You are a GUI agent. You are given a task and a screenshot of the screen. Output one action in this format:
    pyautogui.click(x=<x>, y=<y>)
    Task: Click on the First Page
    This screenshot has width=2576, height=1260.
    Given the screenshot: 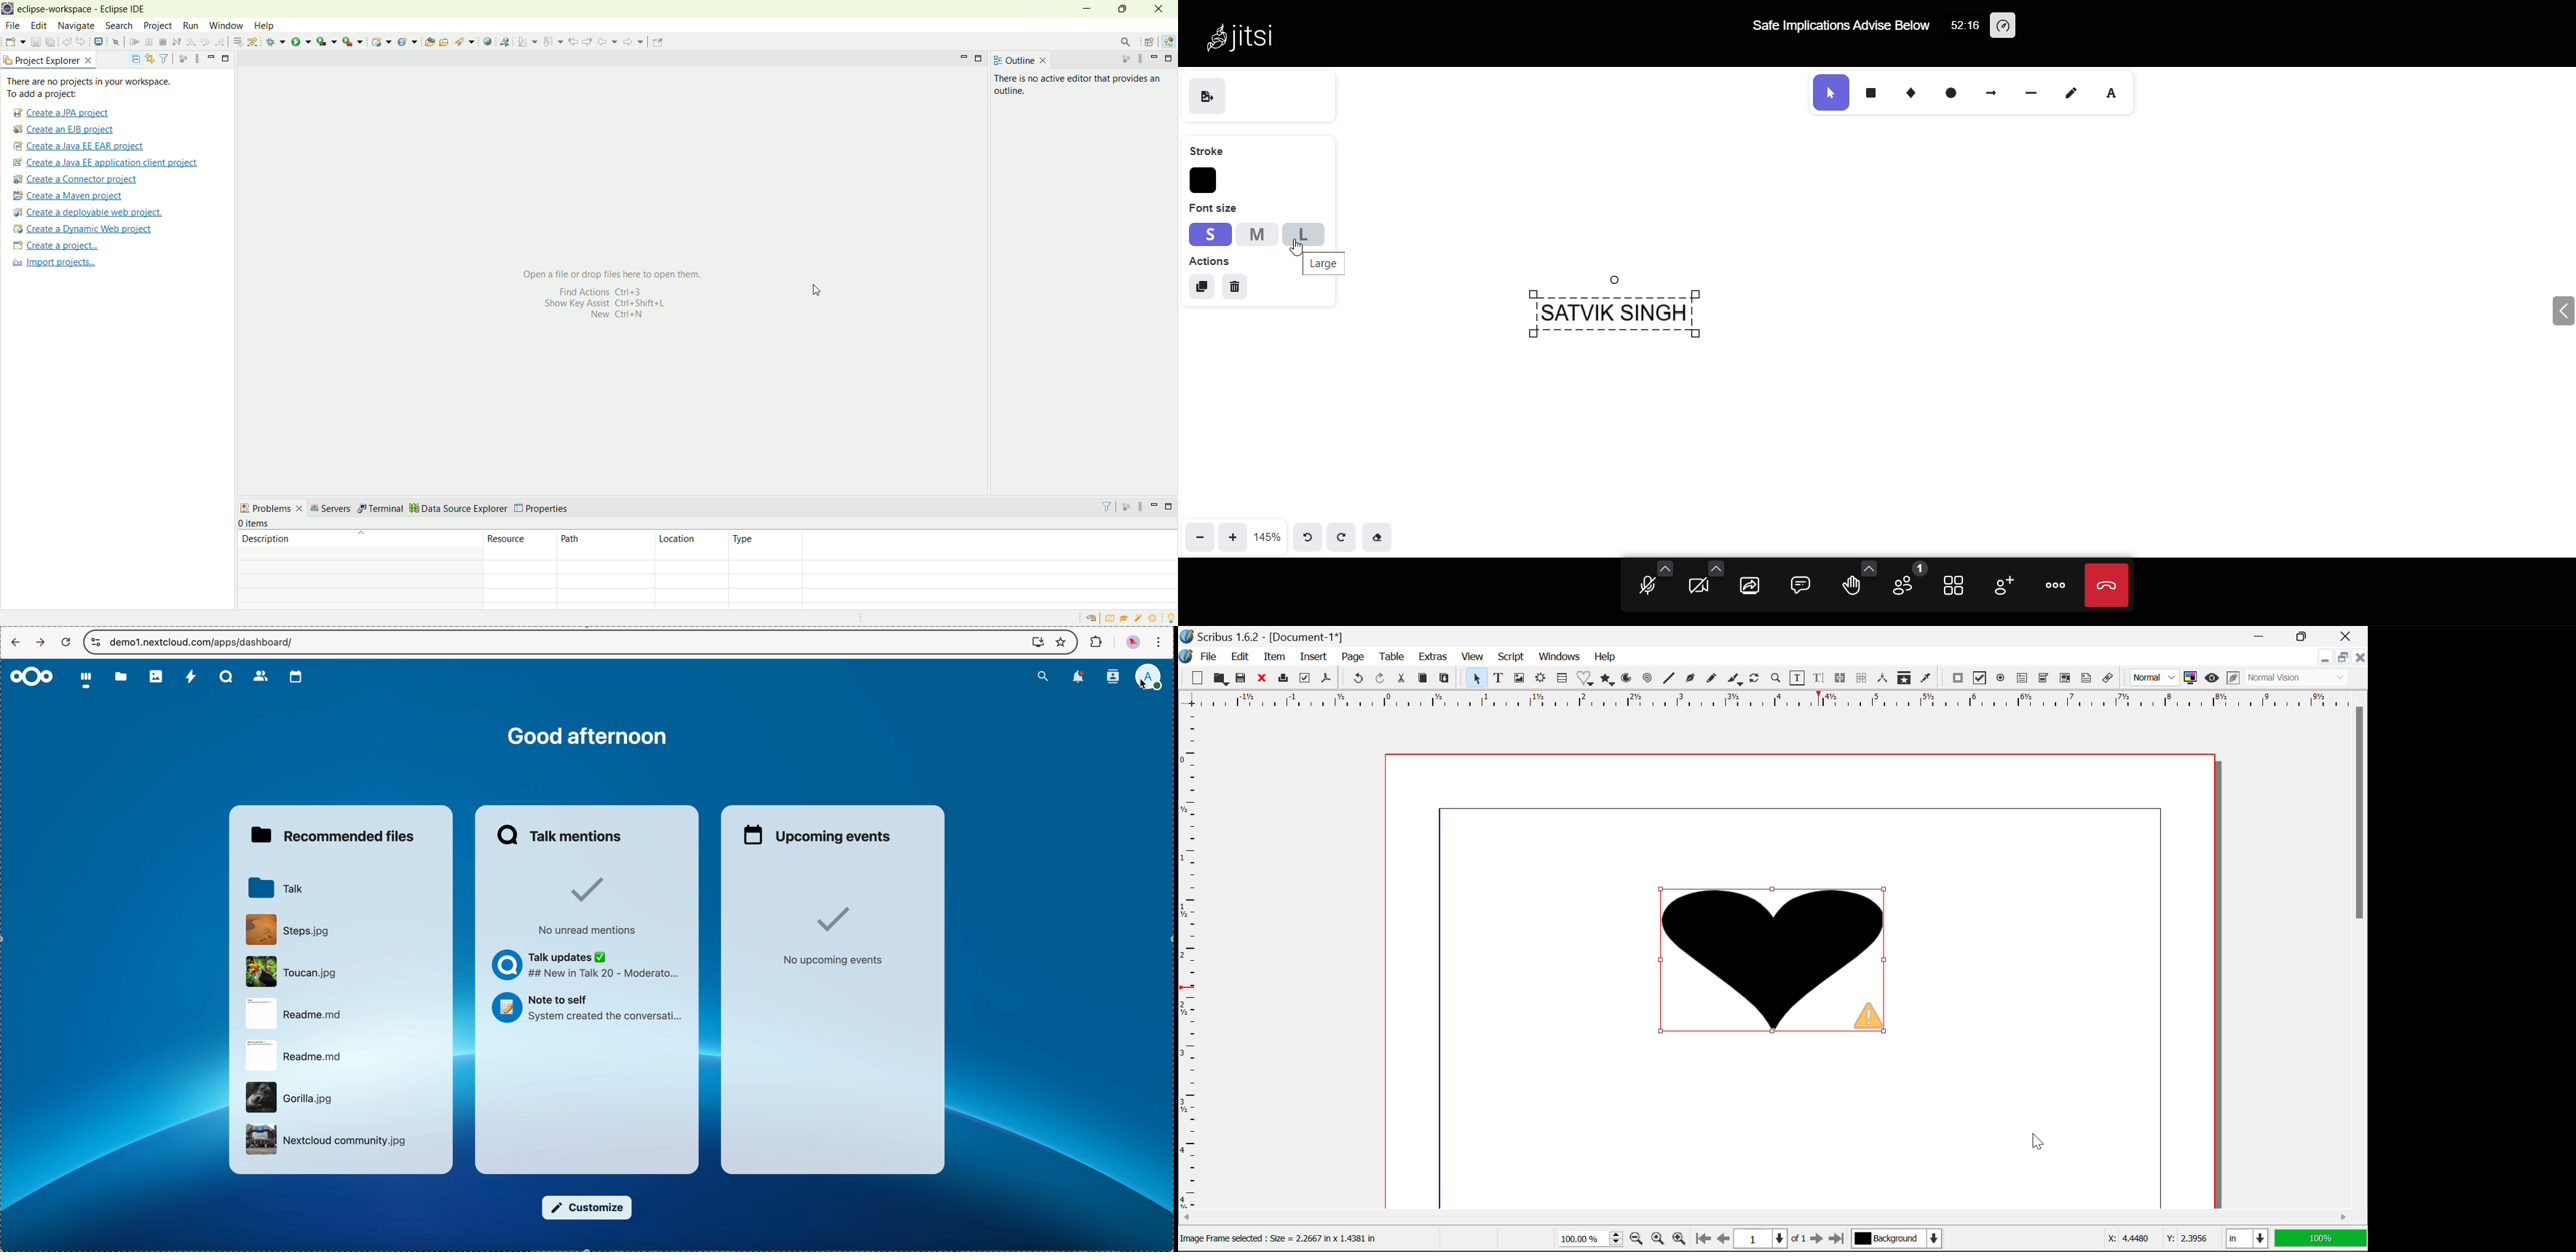 What is the action you would take?
    pyautogui.click(x=1703, y=1239)
    